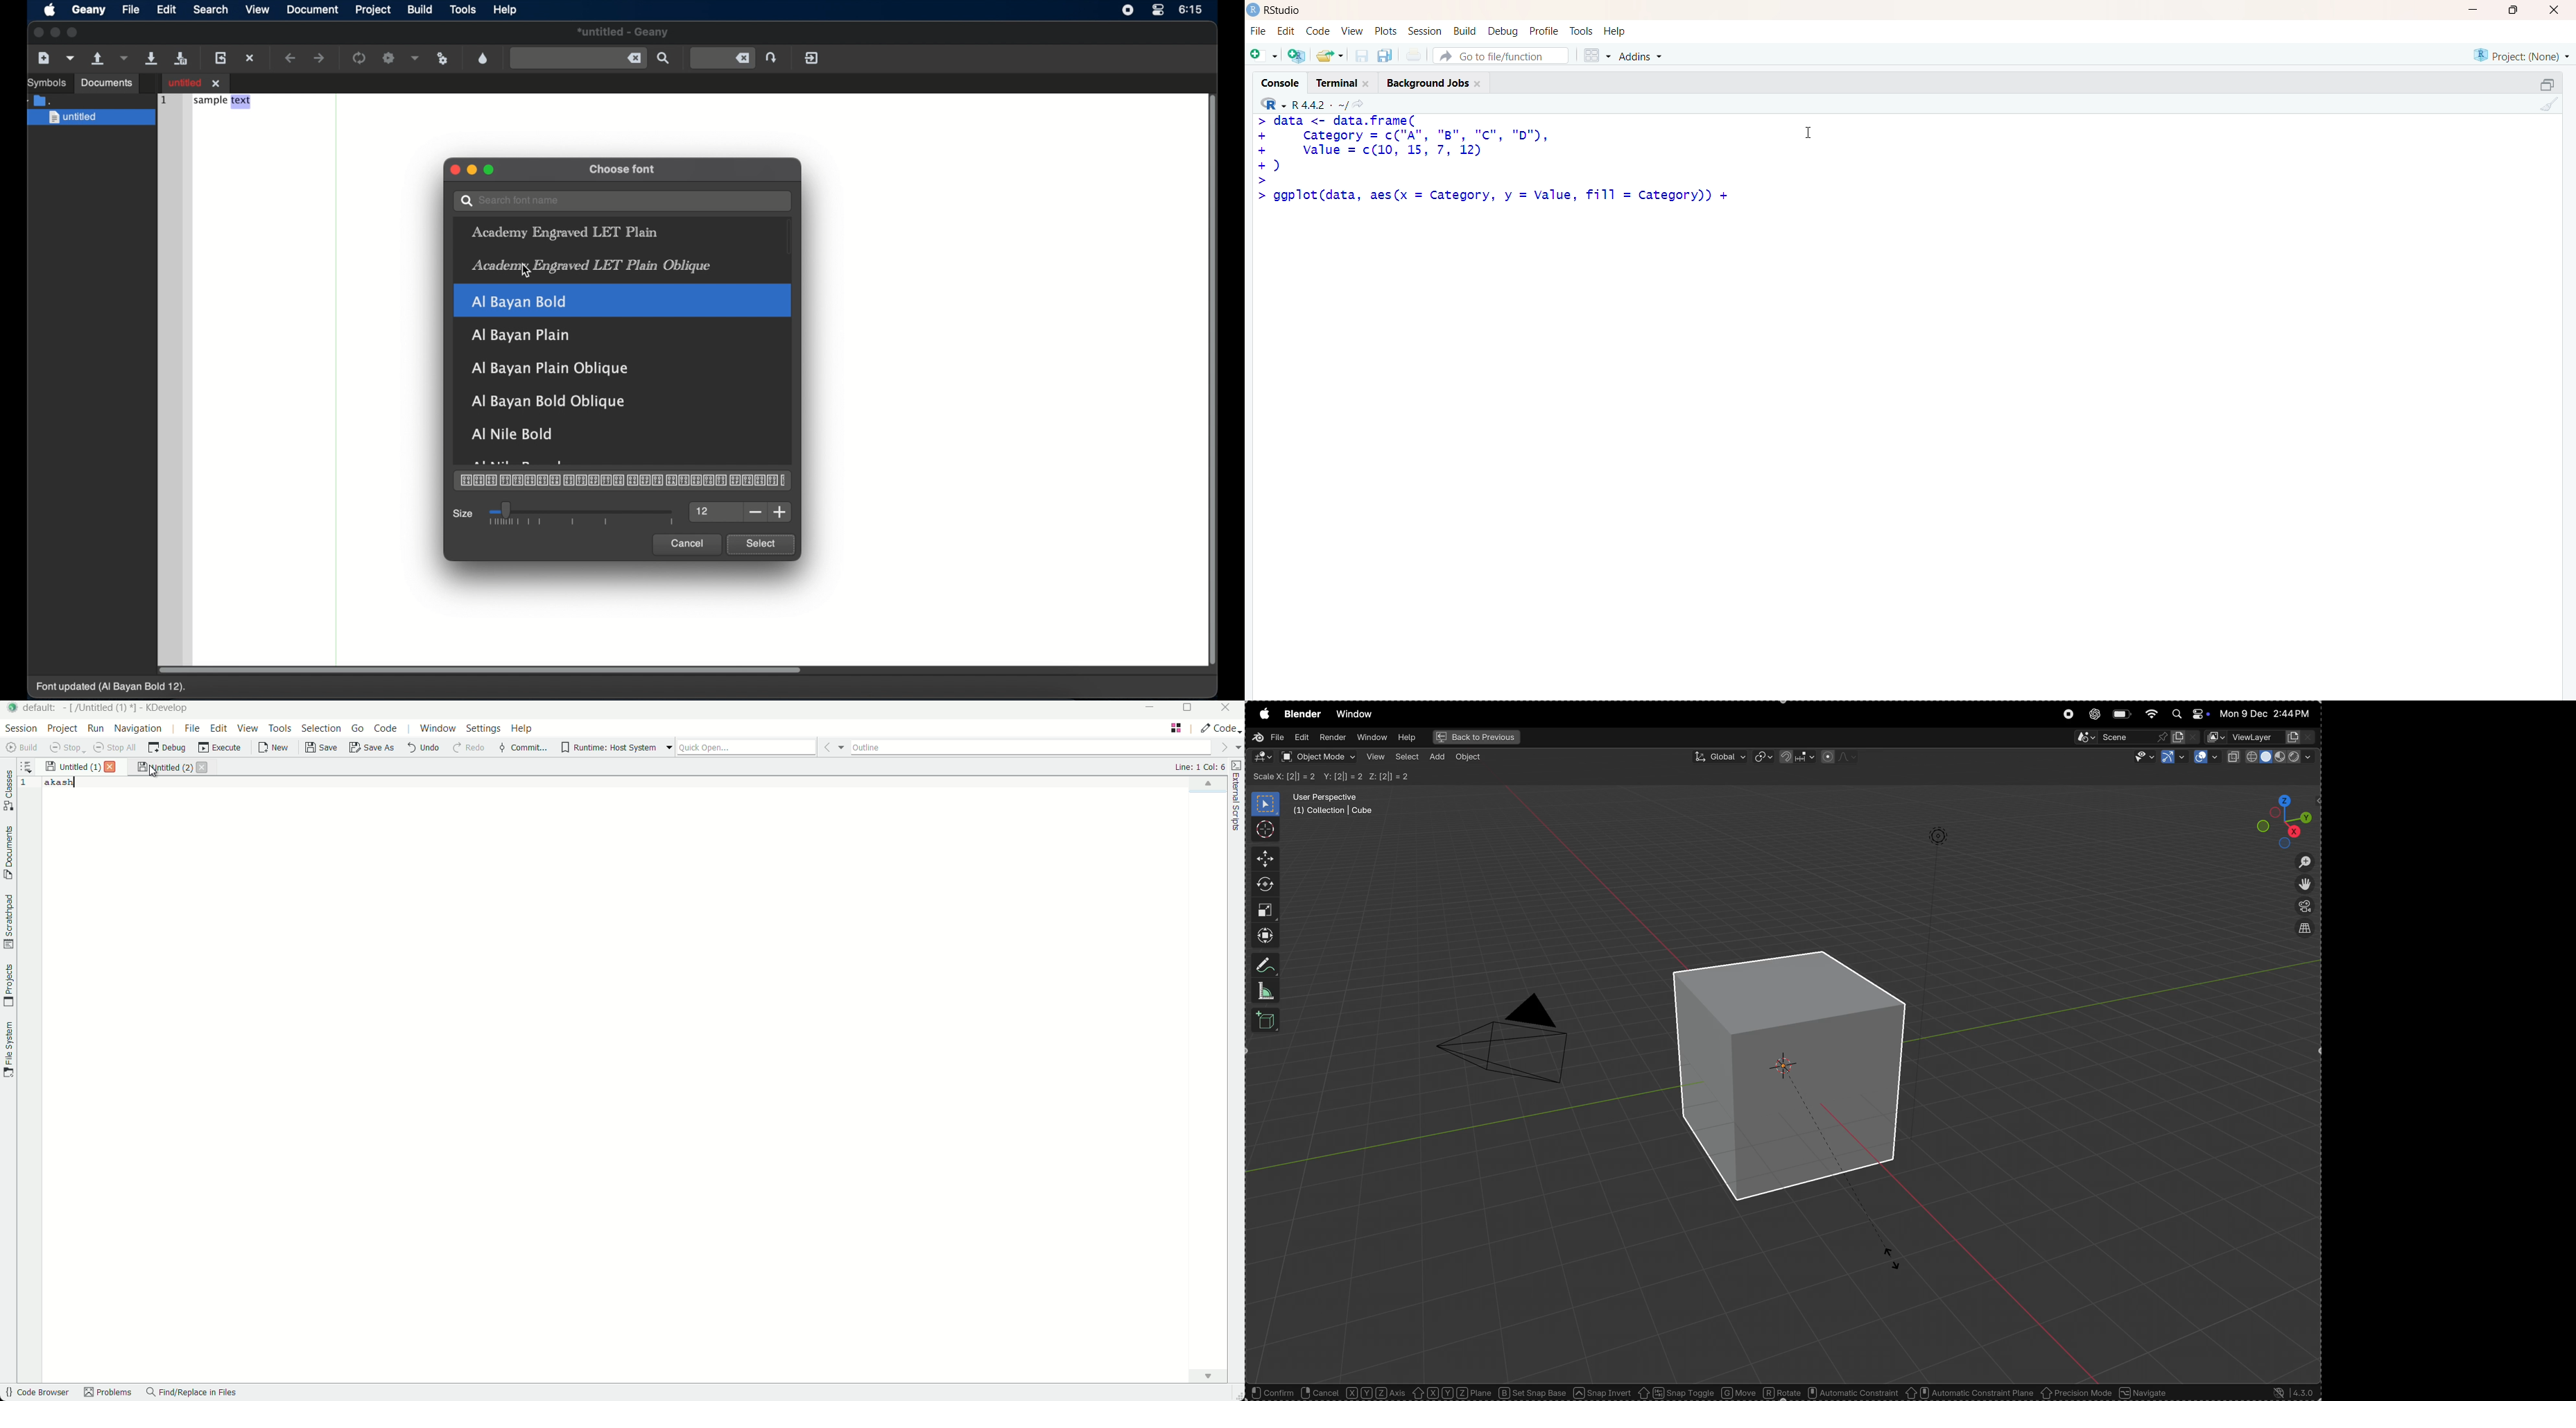 The width and height of the screenshot is (2576, 1428). What do you see at coordinates (390, 58) in the screenshot?
I see `build the current file` at bounding box center [390, 58].